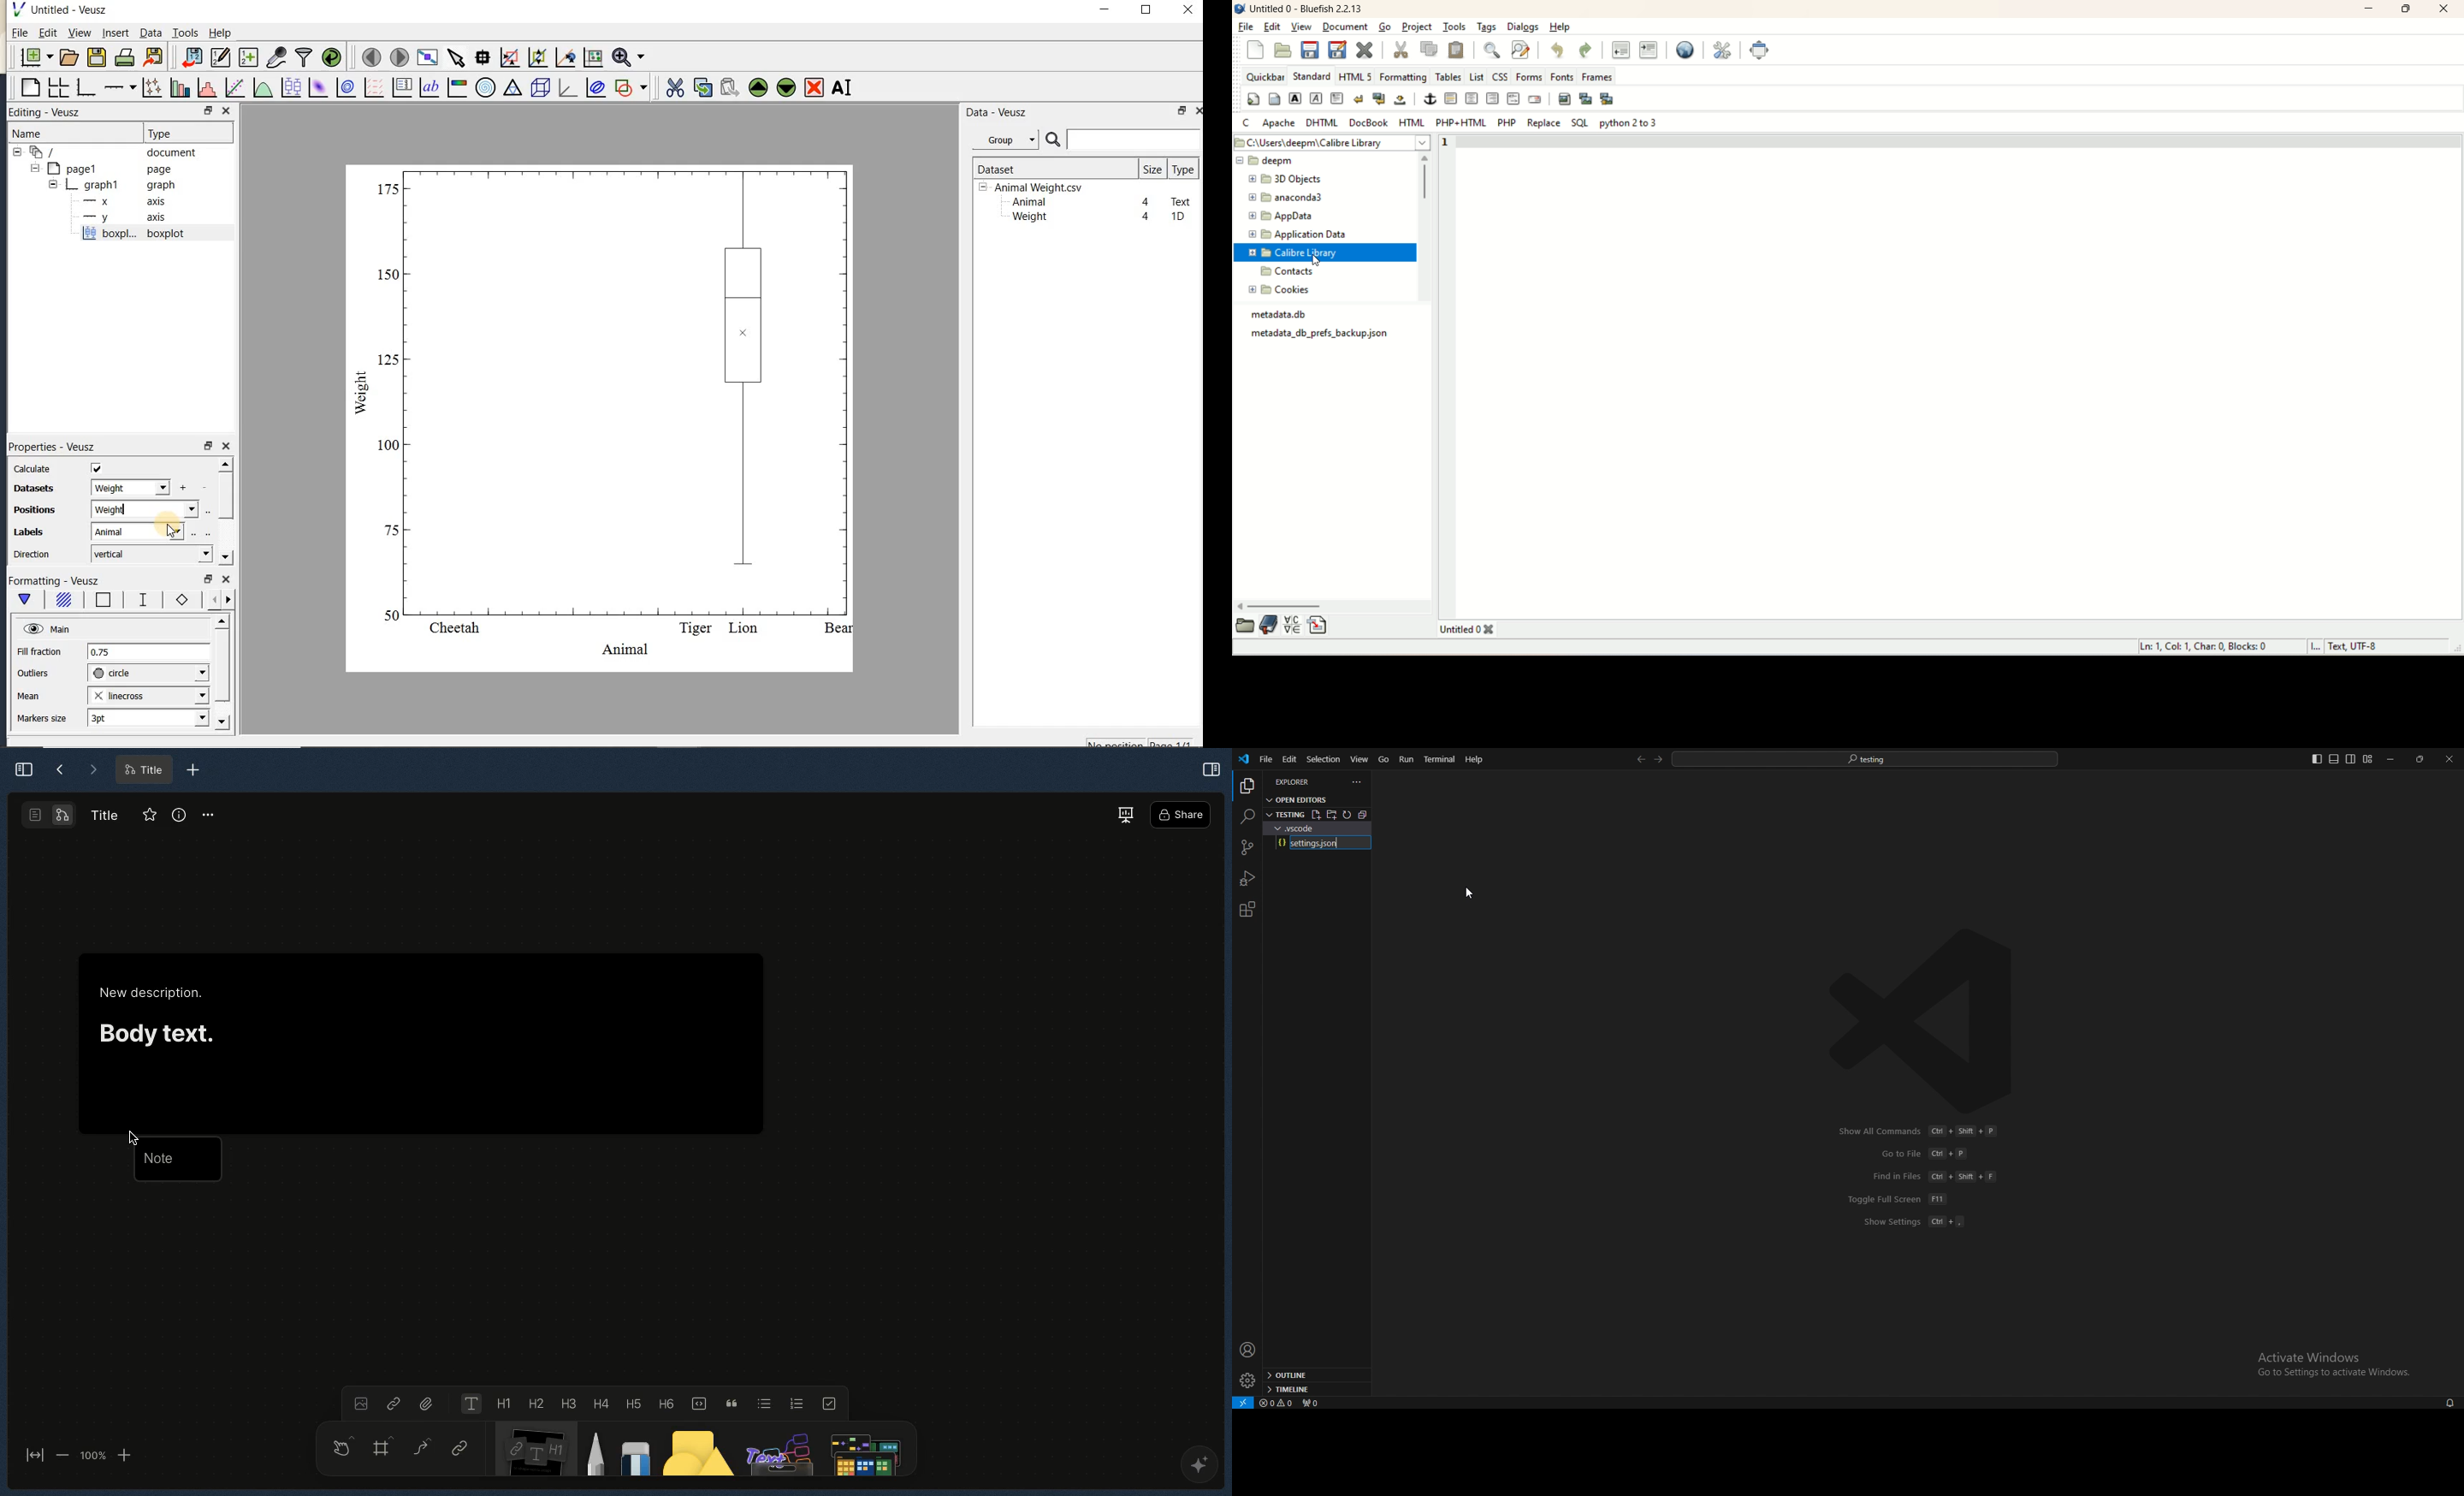 The image size is (2464, 1512). What do you see at coordinates (1508, 123) in the screenshot?
I see `PHP` at bounding box center [1508, 123].